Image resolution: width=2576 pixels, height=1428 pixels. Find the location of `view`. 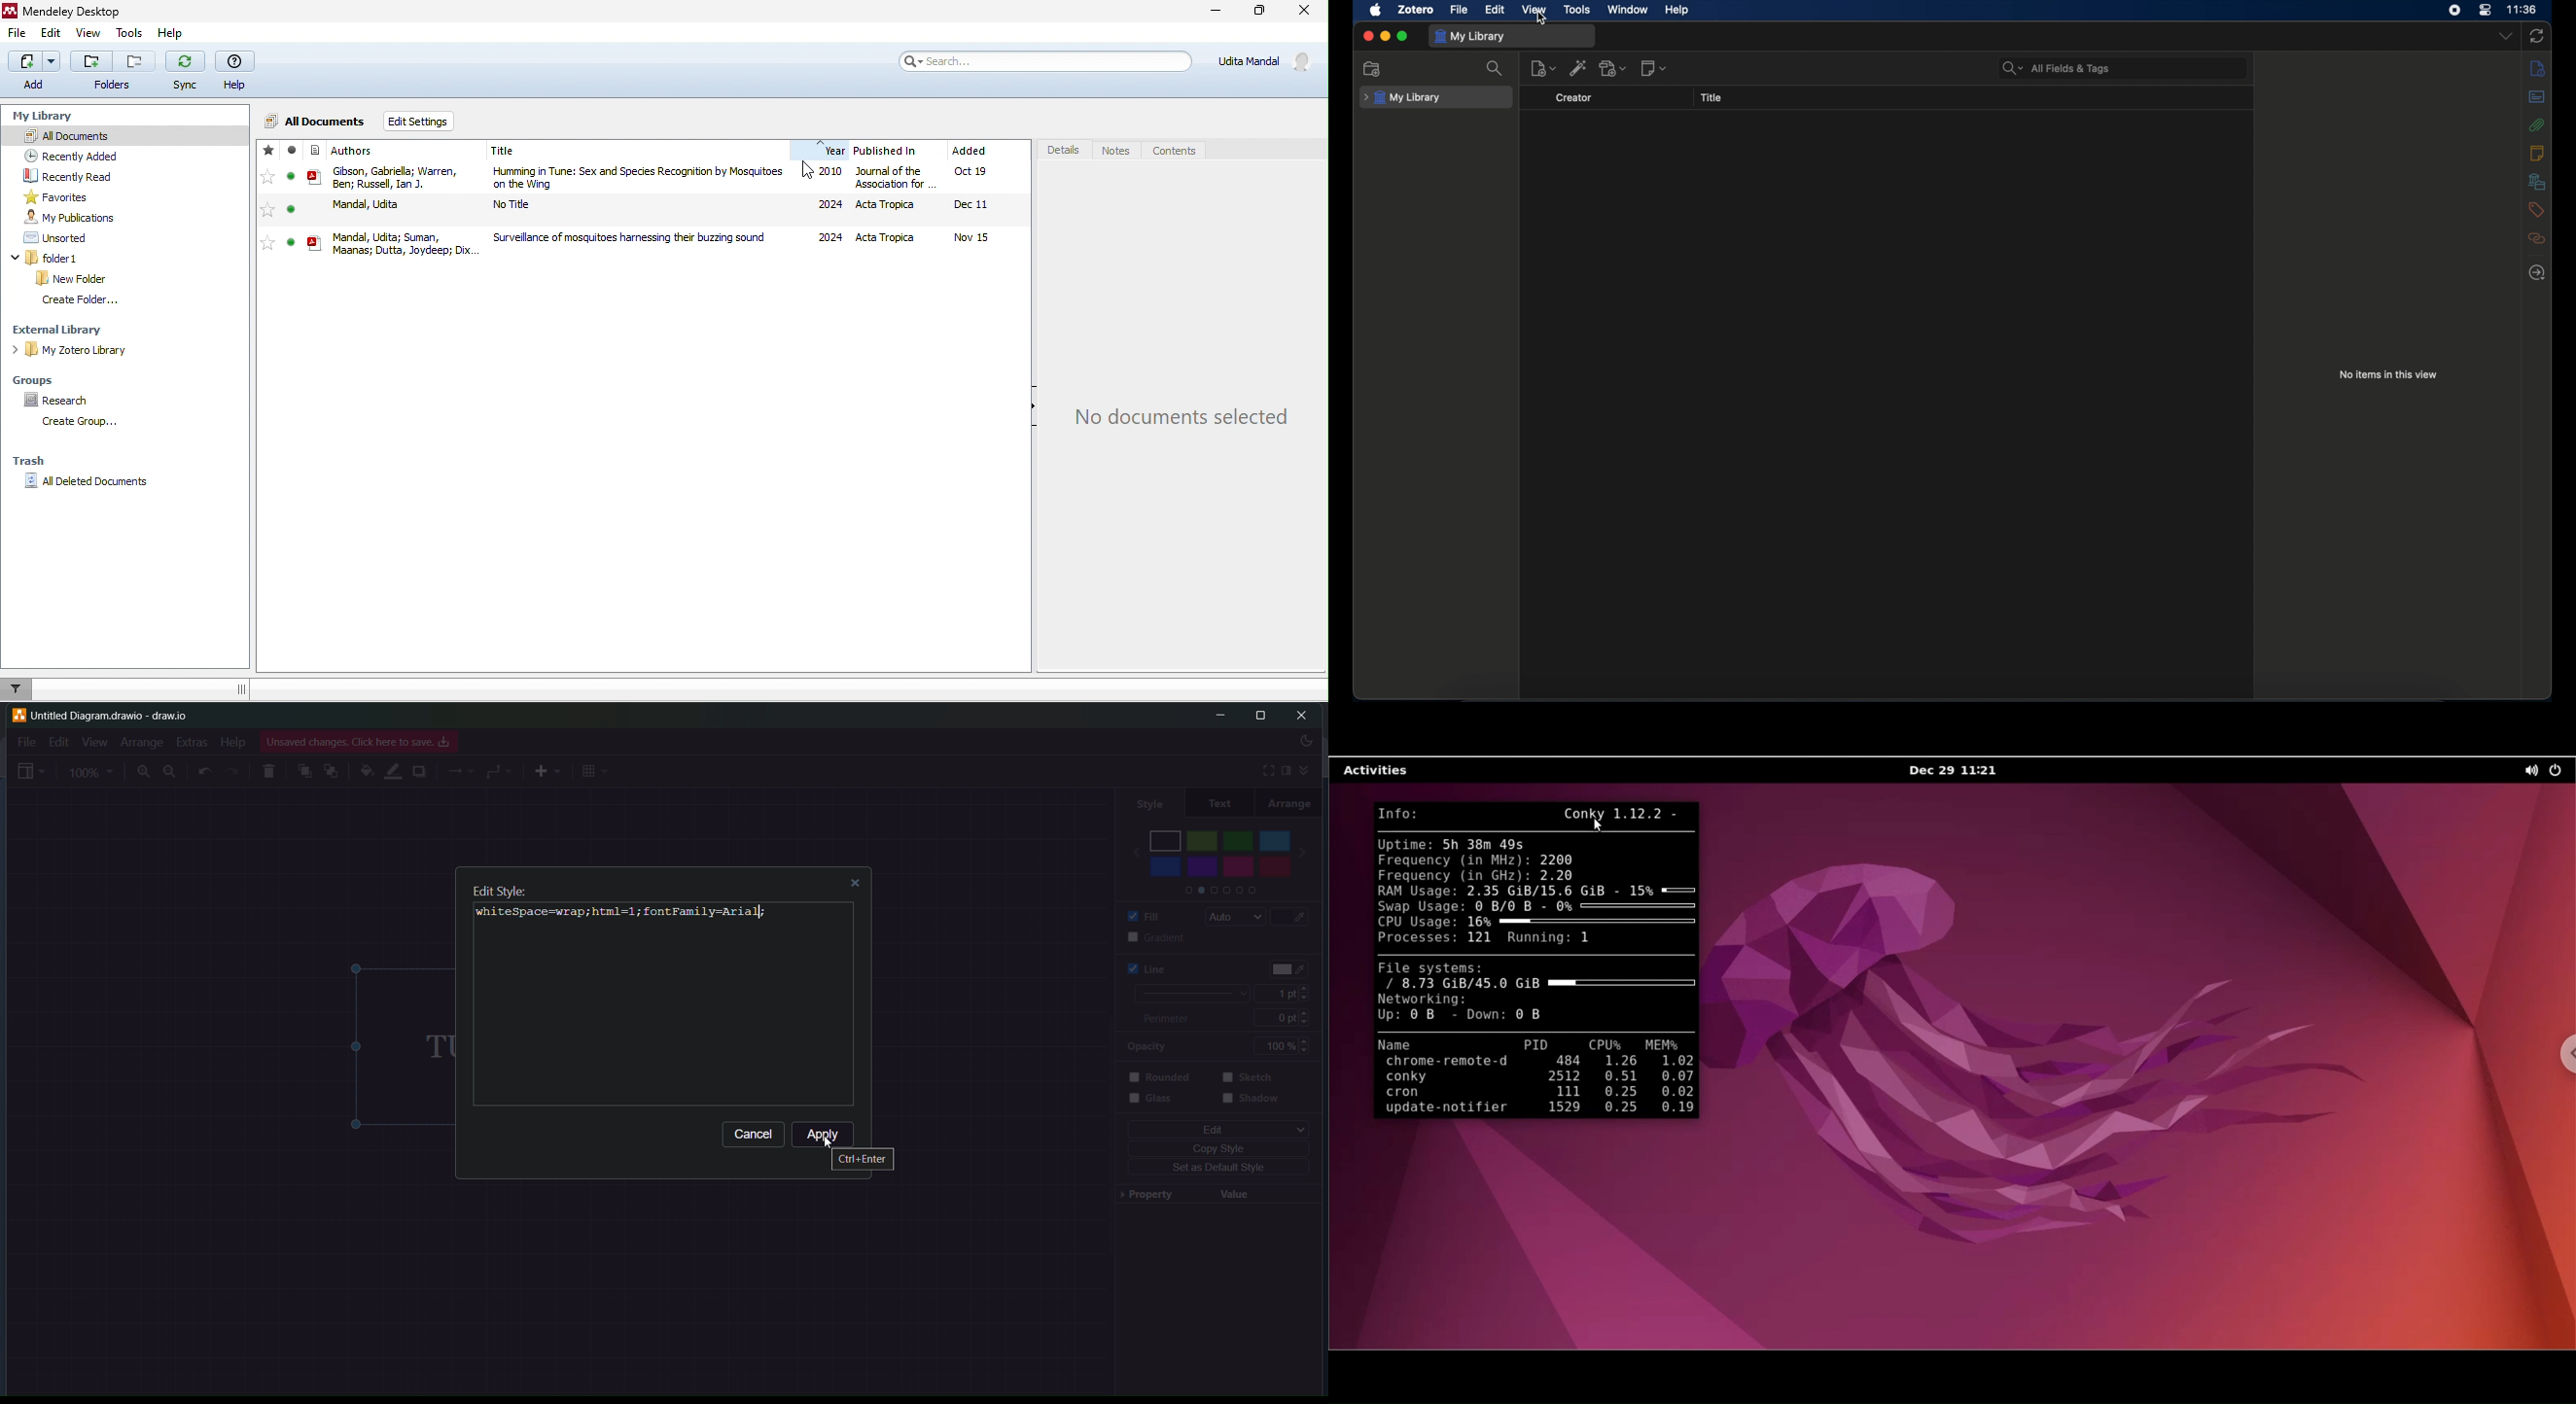

view is located at coordinates (1534, 10).